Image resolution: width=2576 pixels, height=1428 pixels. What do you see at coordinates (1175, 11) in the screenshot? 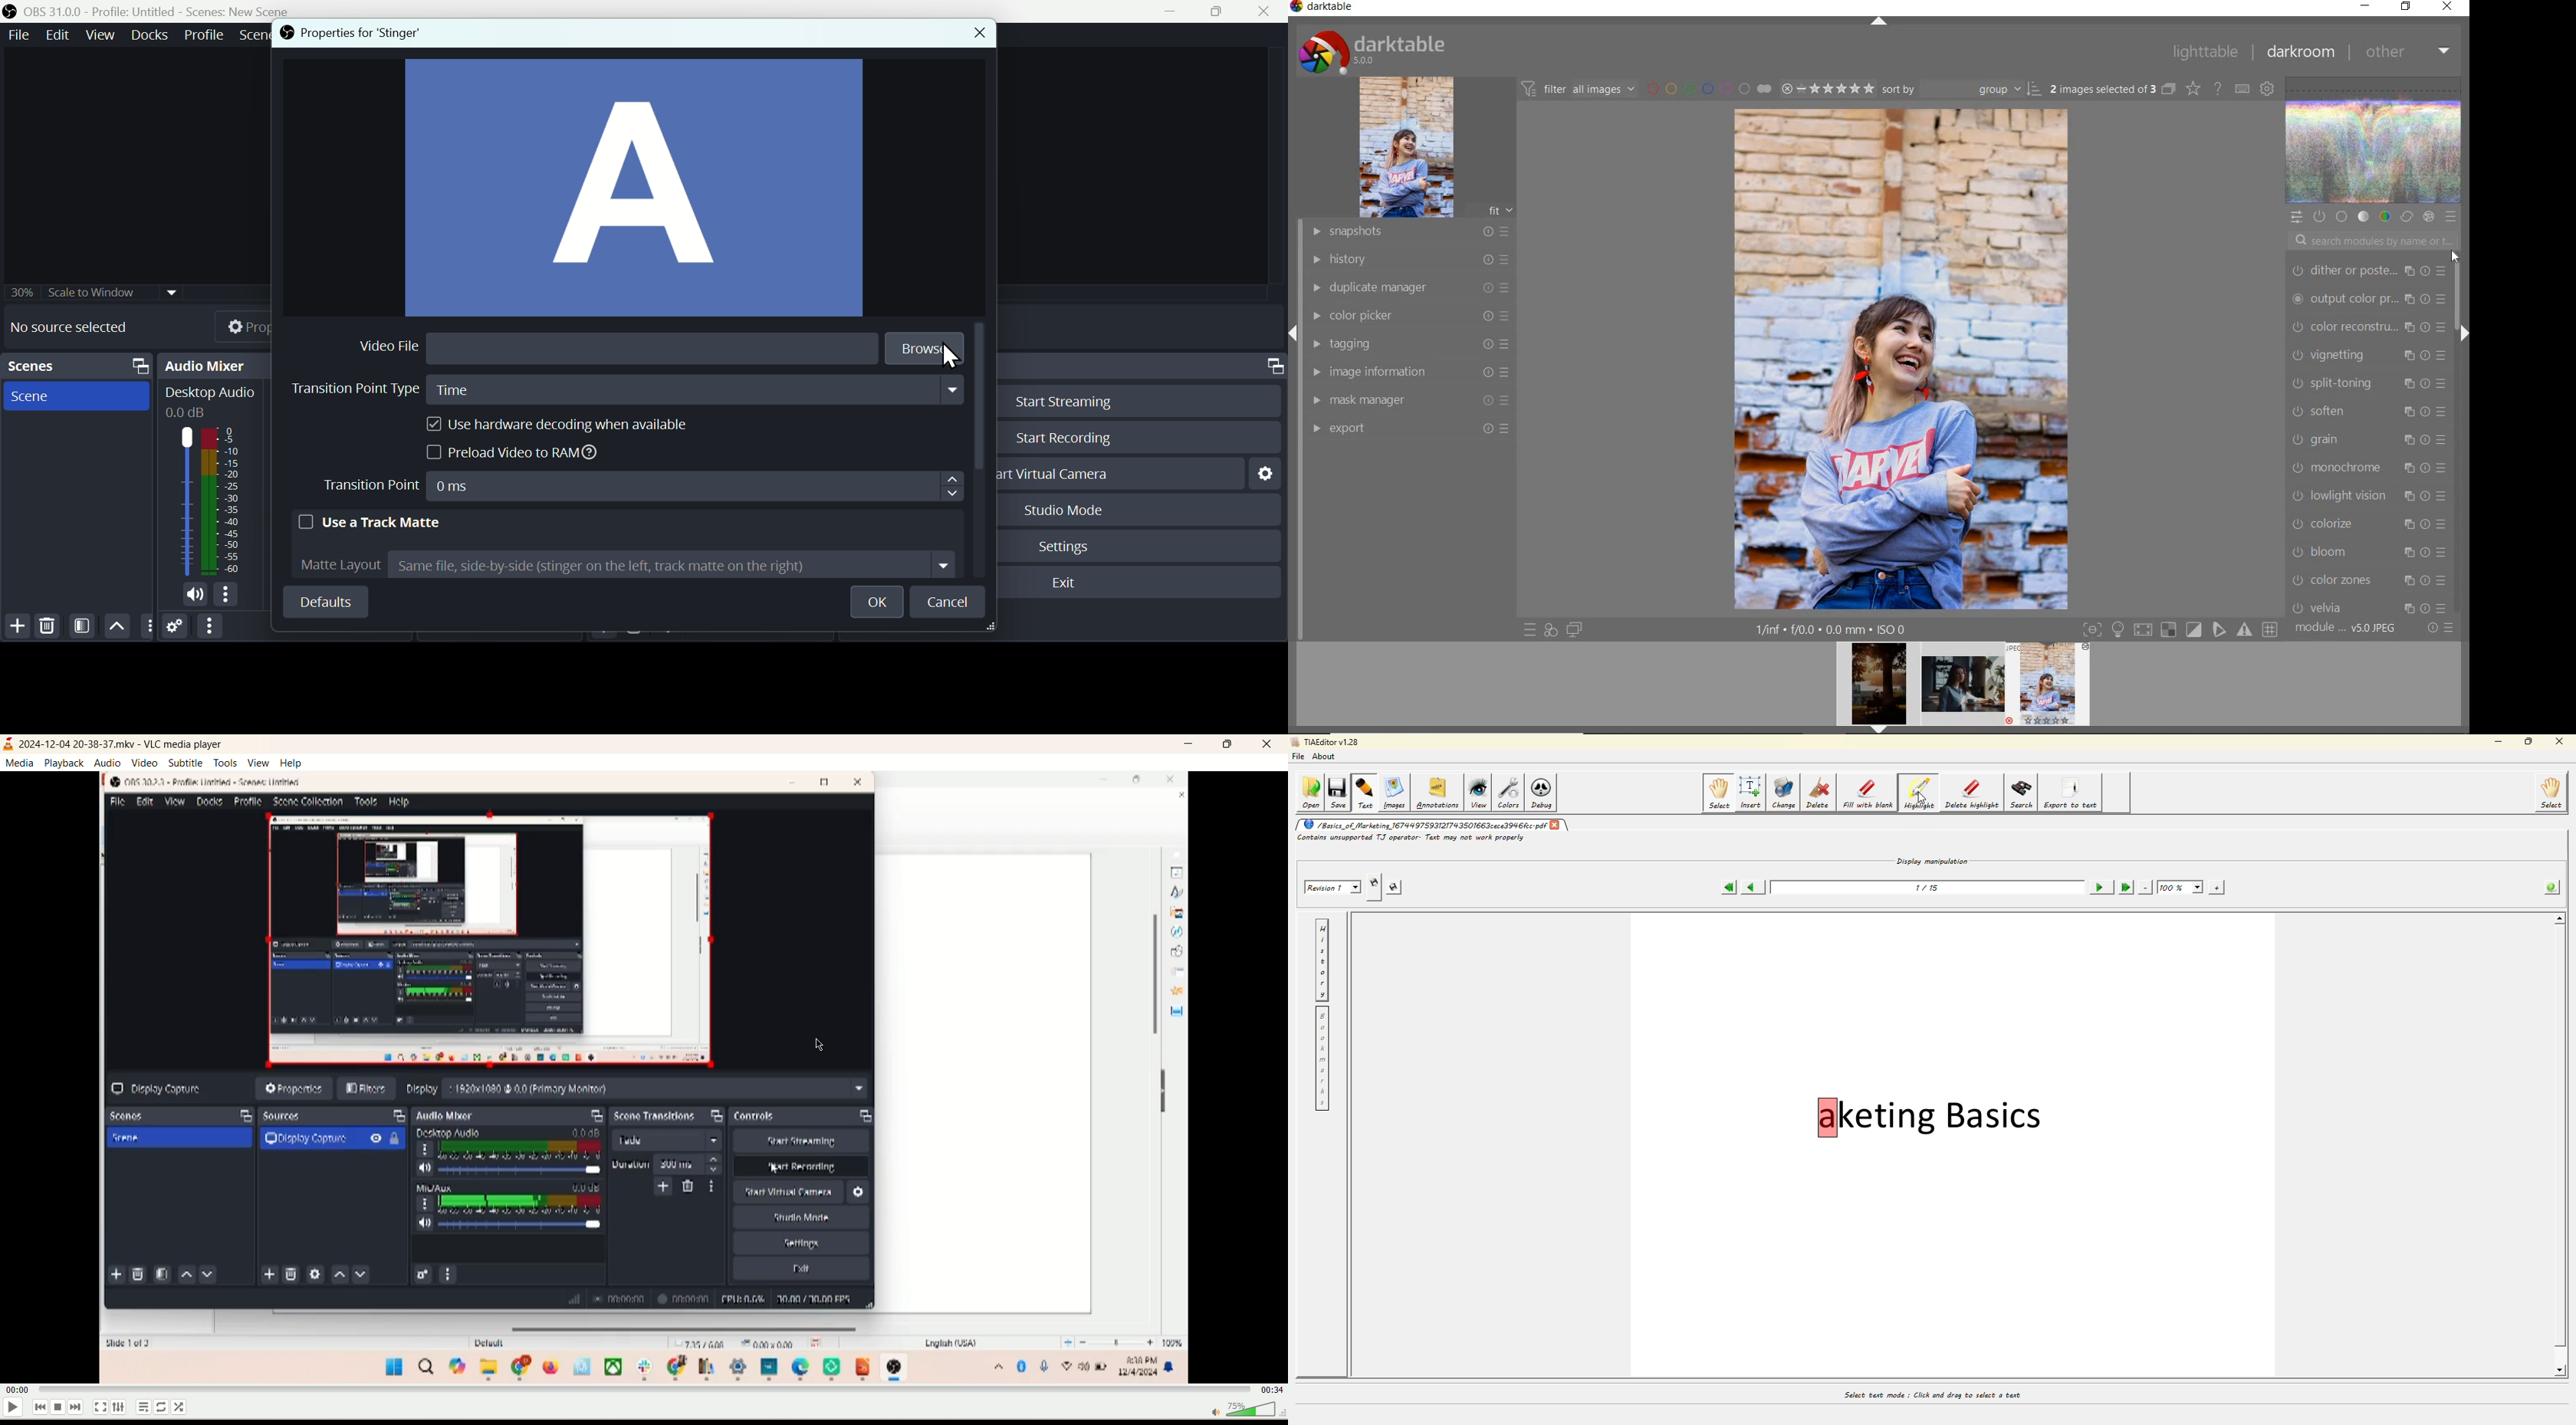
I see `minimise` at bounding box center [1175, 11].